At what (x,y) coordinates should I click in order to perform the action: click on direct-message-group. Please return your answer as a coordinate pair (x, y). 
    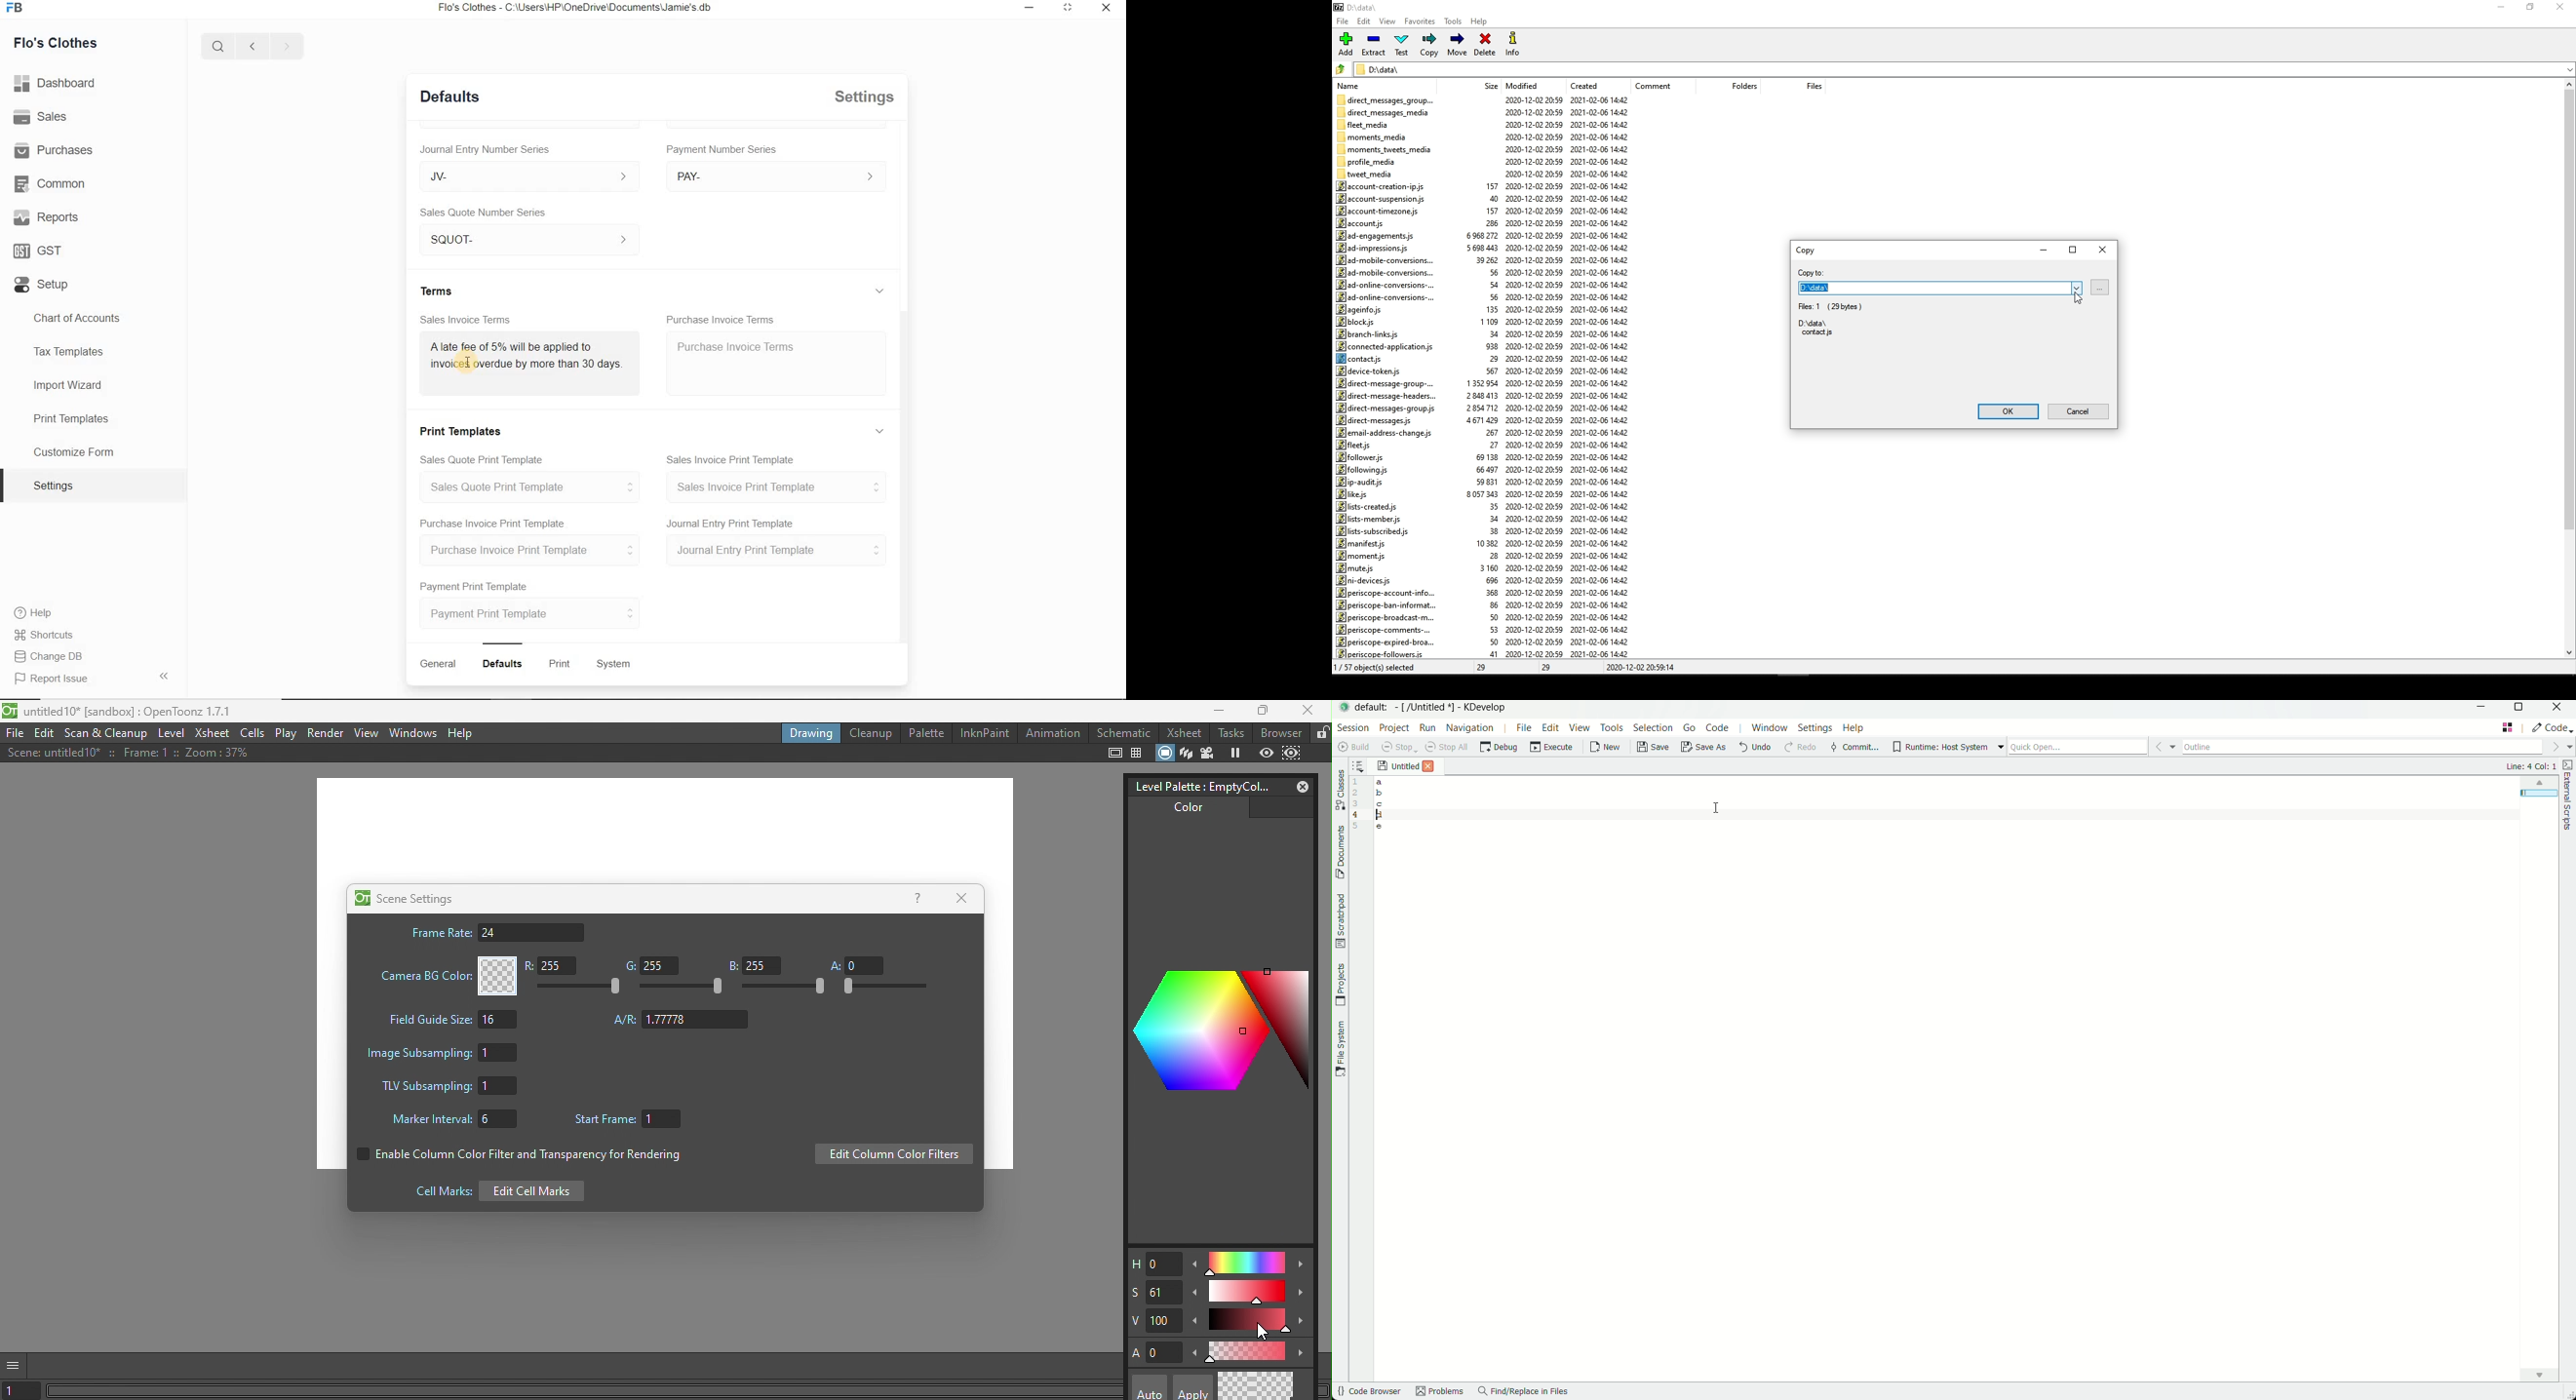
    Looking at the image, I should click on (1389, 384).